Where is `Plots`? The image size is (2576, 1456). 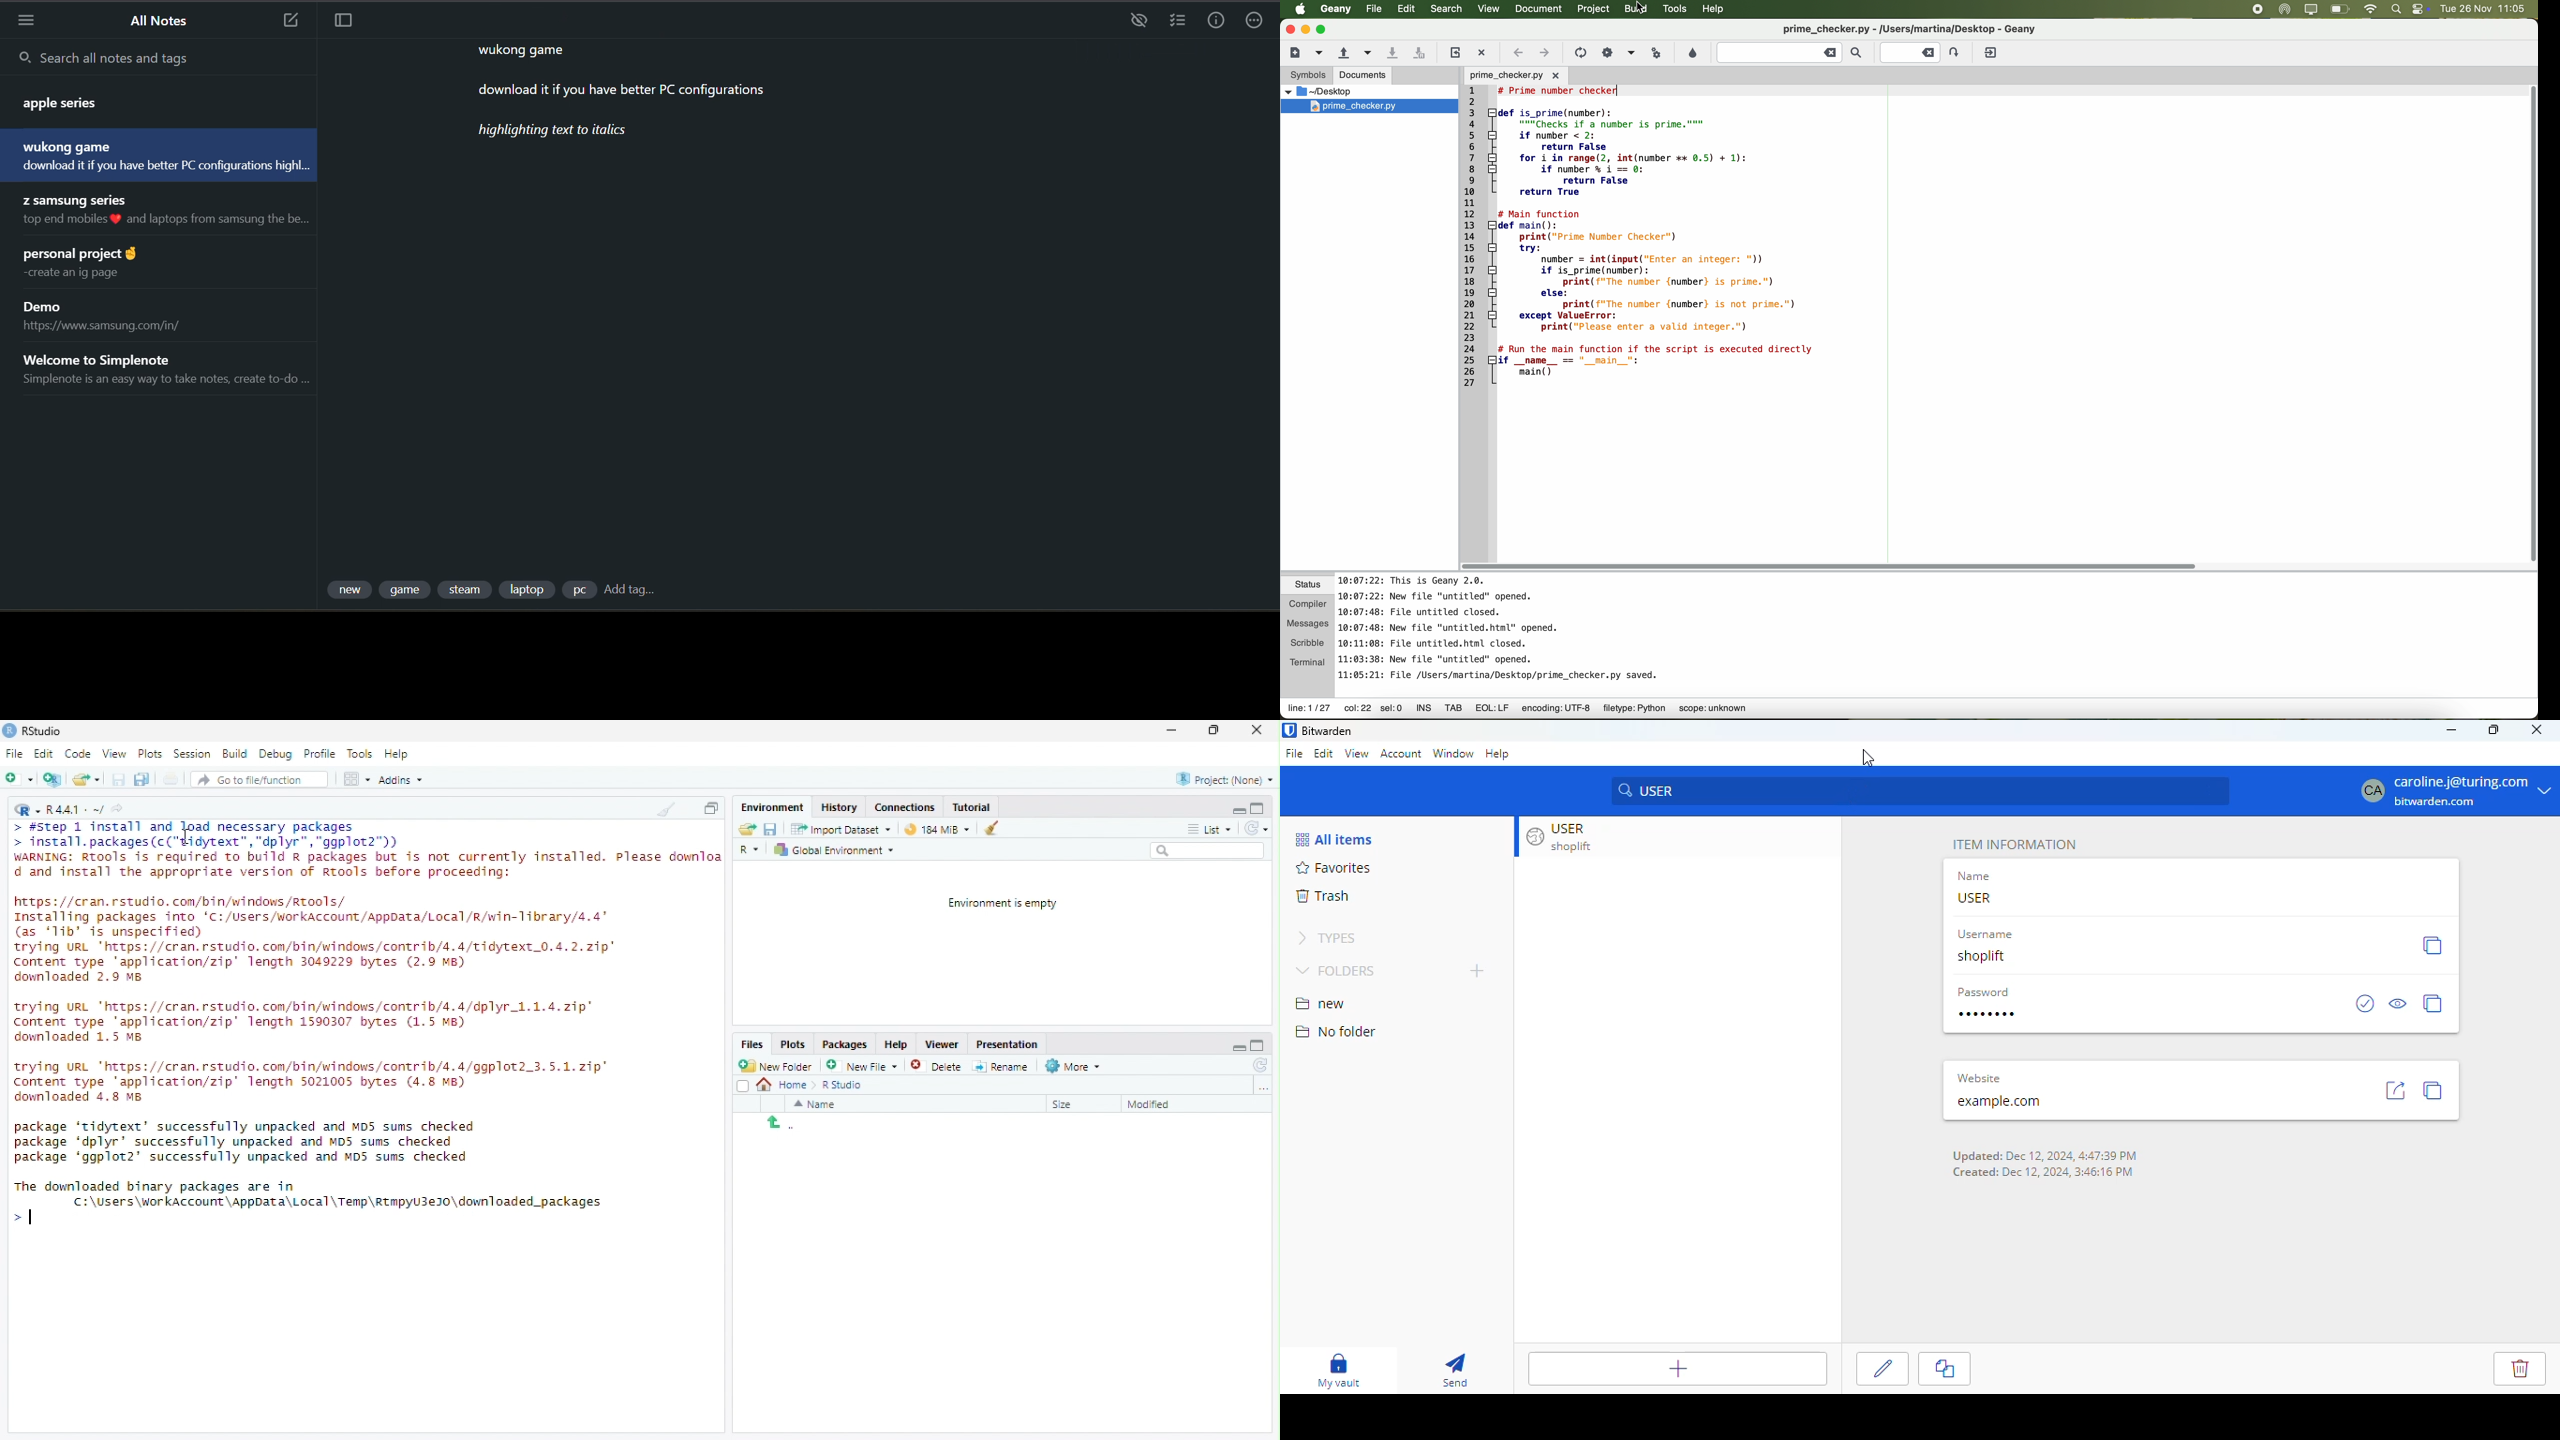 Plots is located at coordinates (794, 1045).